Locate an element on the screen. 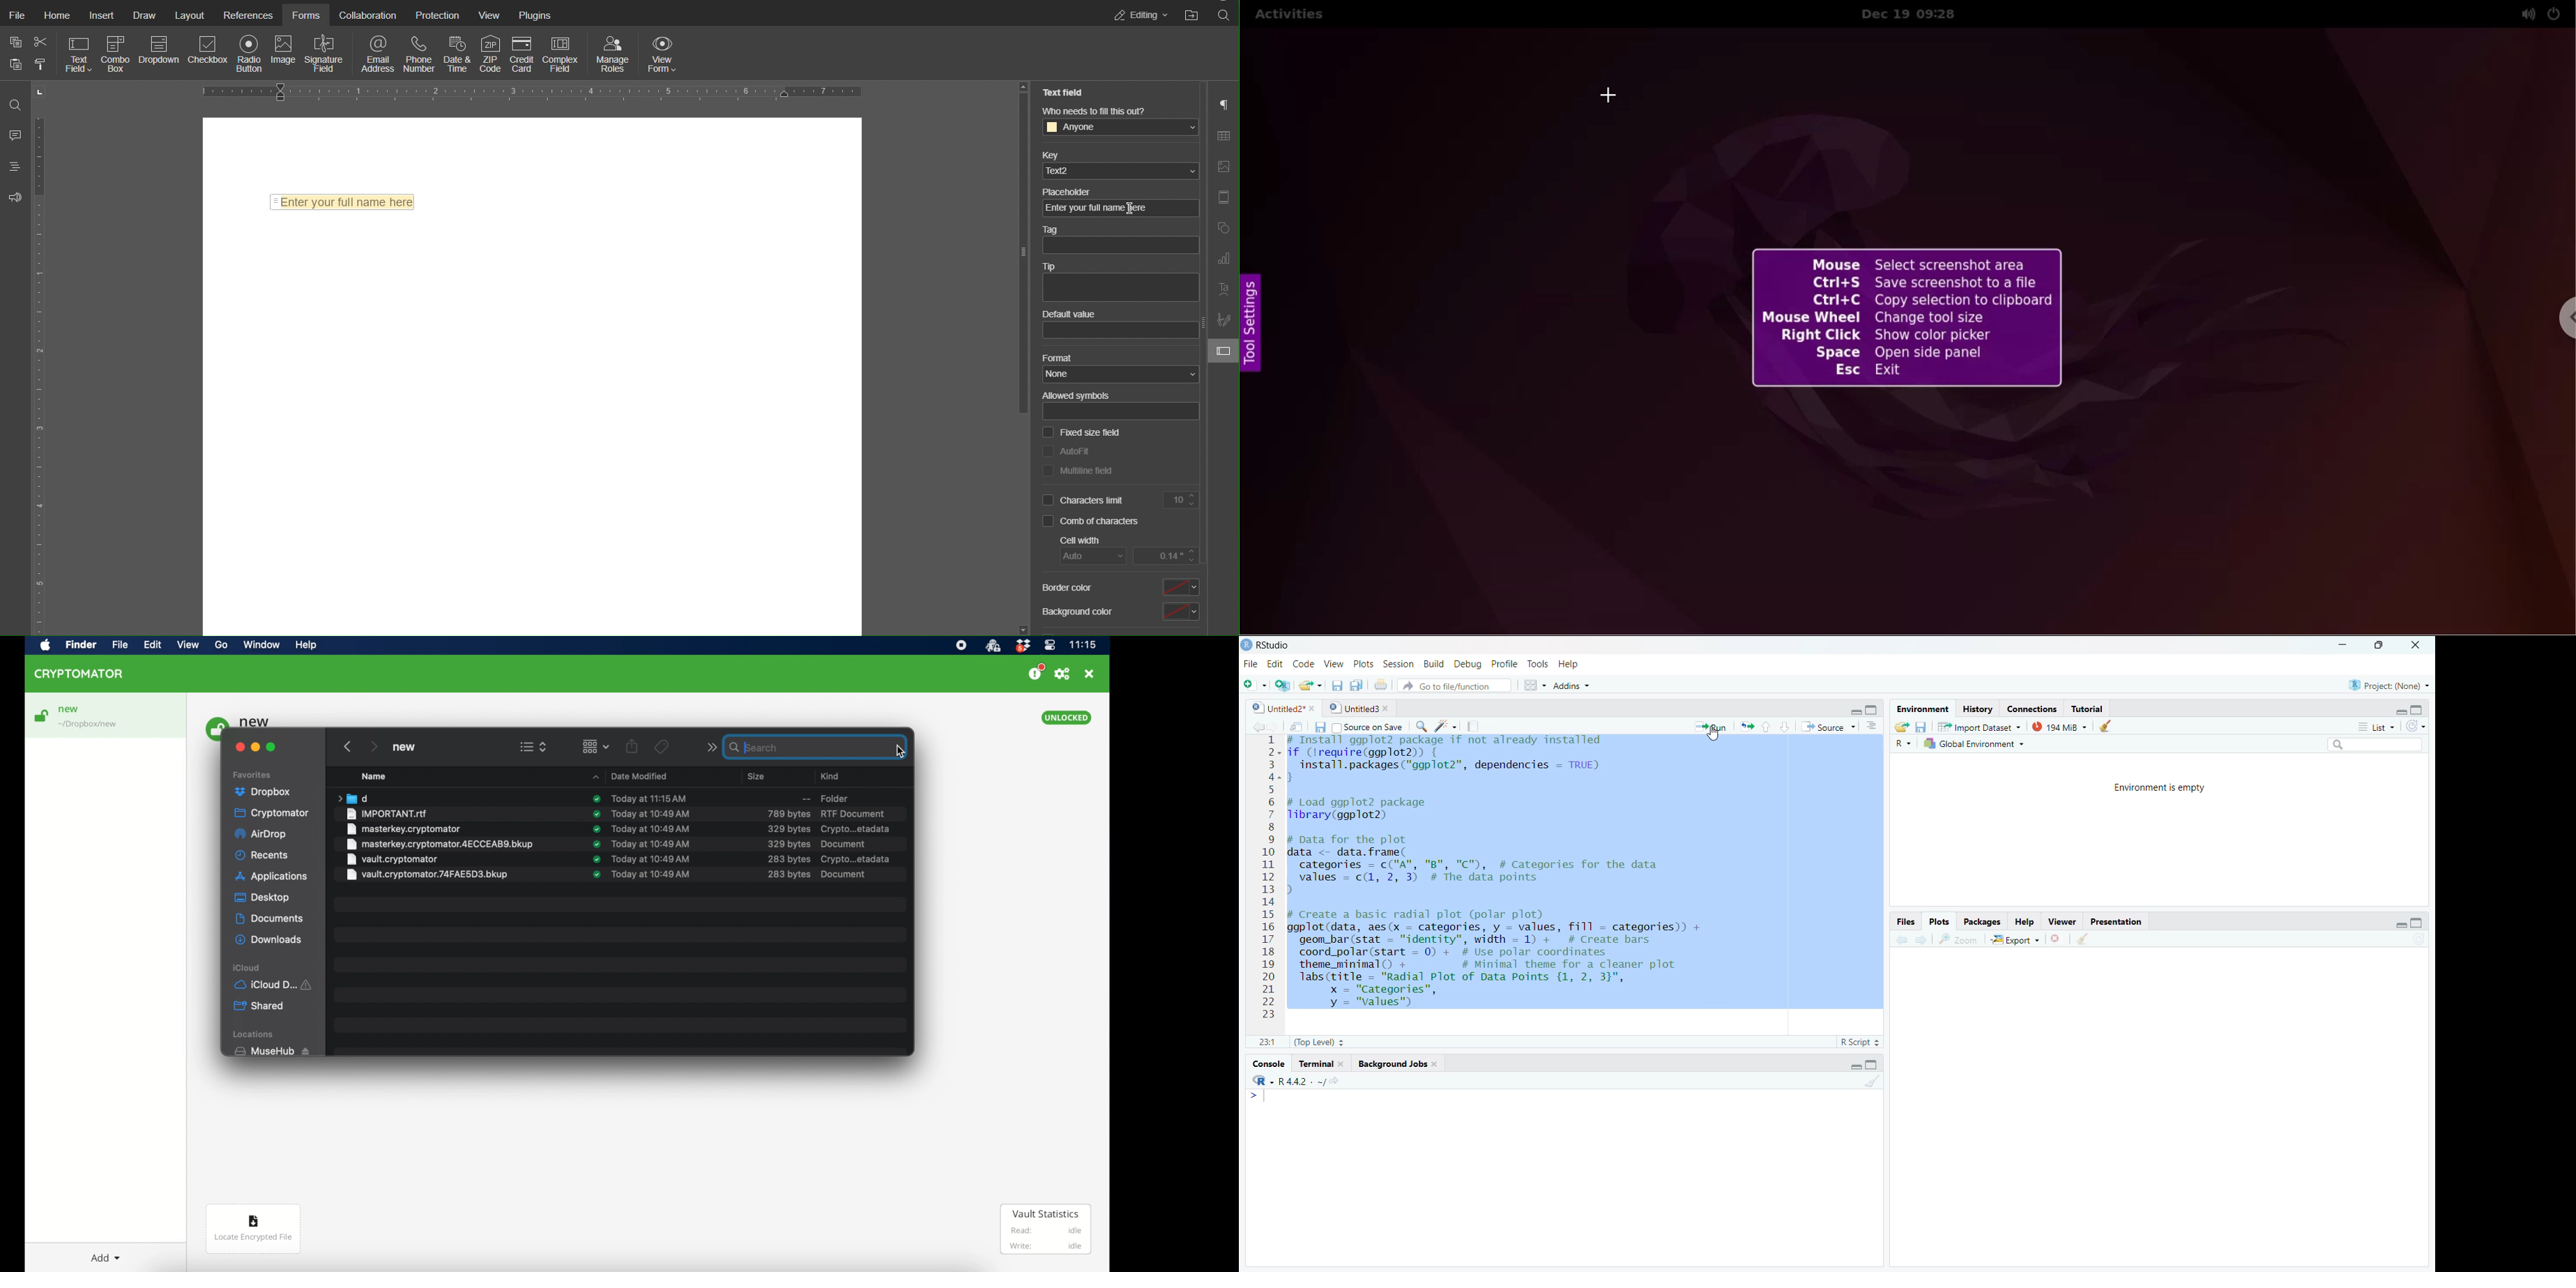 Image resolution: width=2576 pixels, height=1288 pixels. save current document is located at coordinates (1337, 685).